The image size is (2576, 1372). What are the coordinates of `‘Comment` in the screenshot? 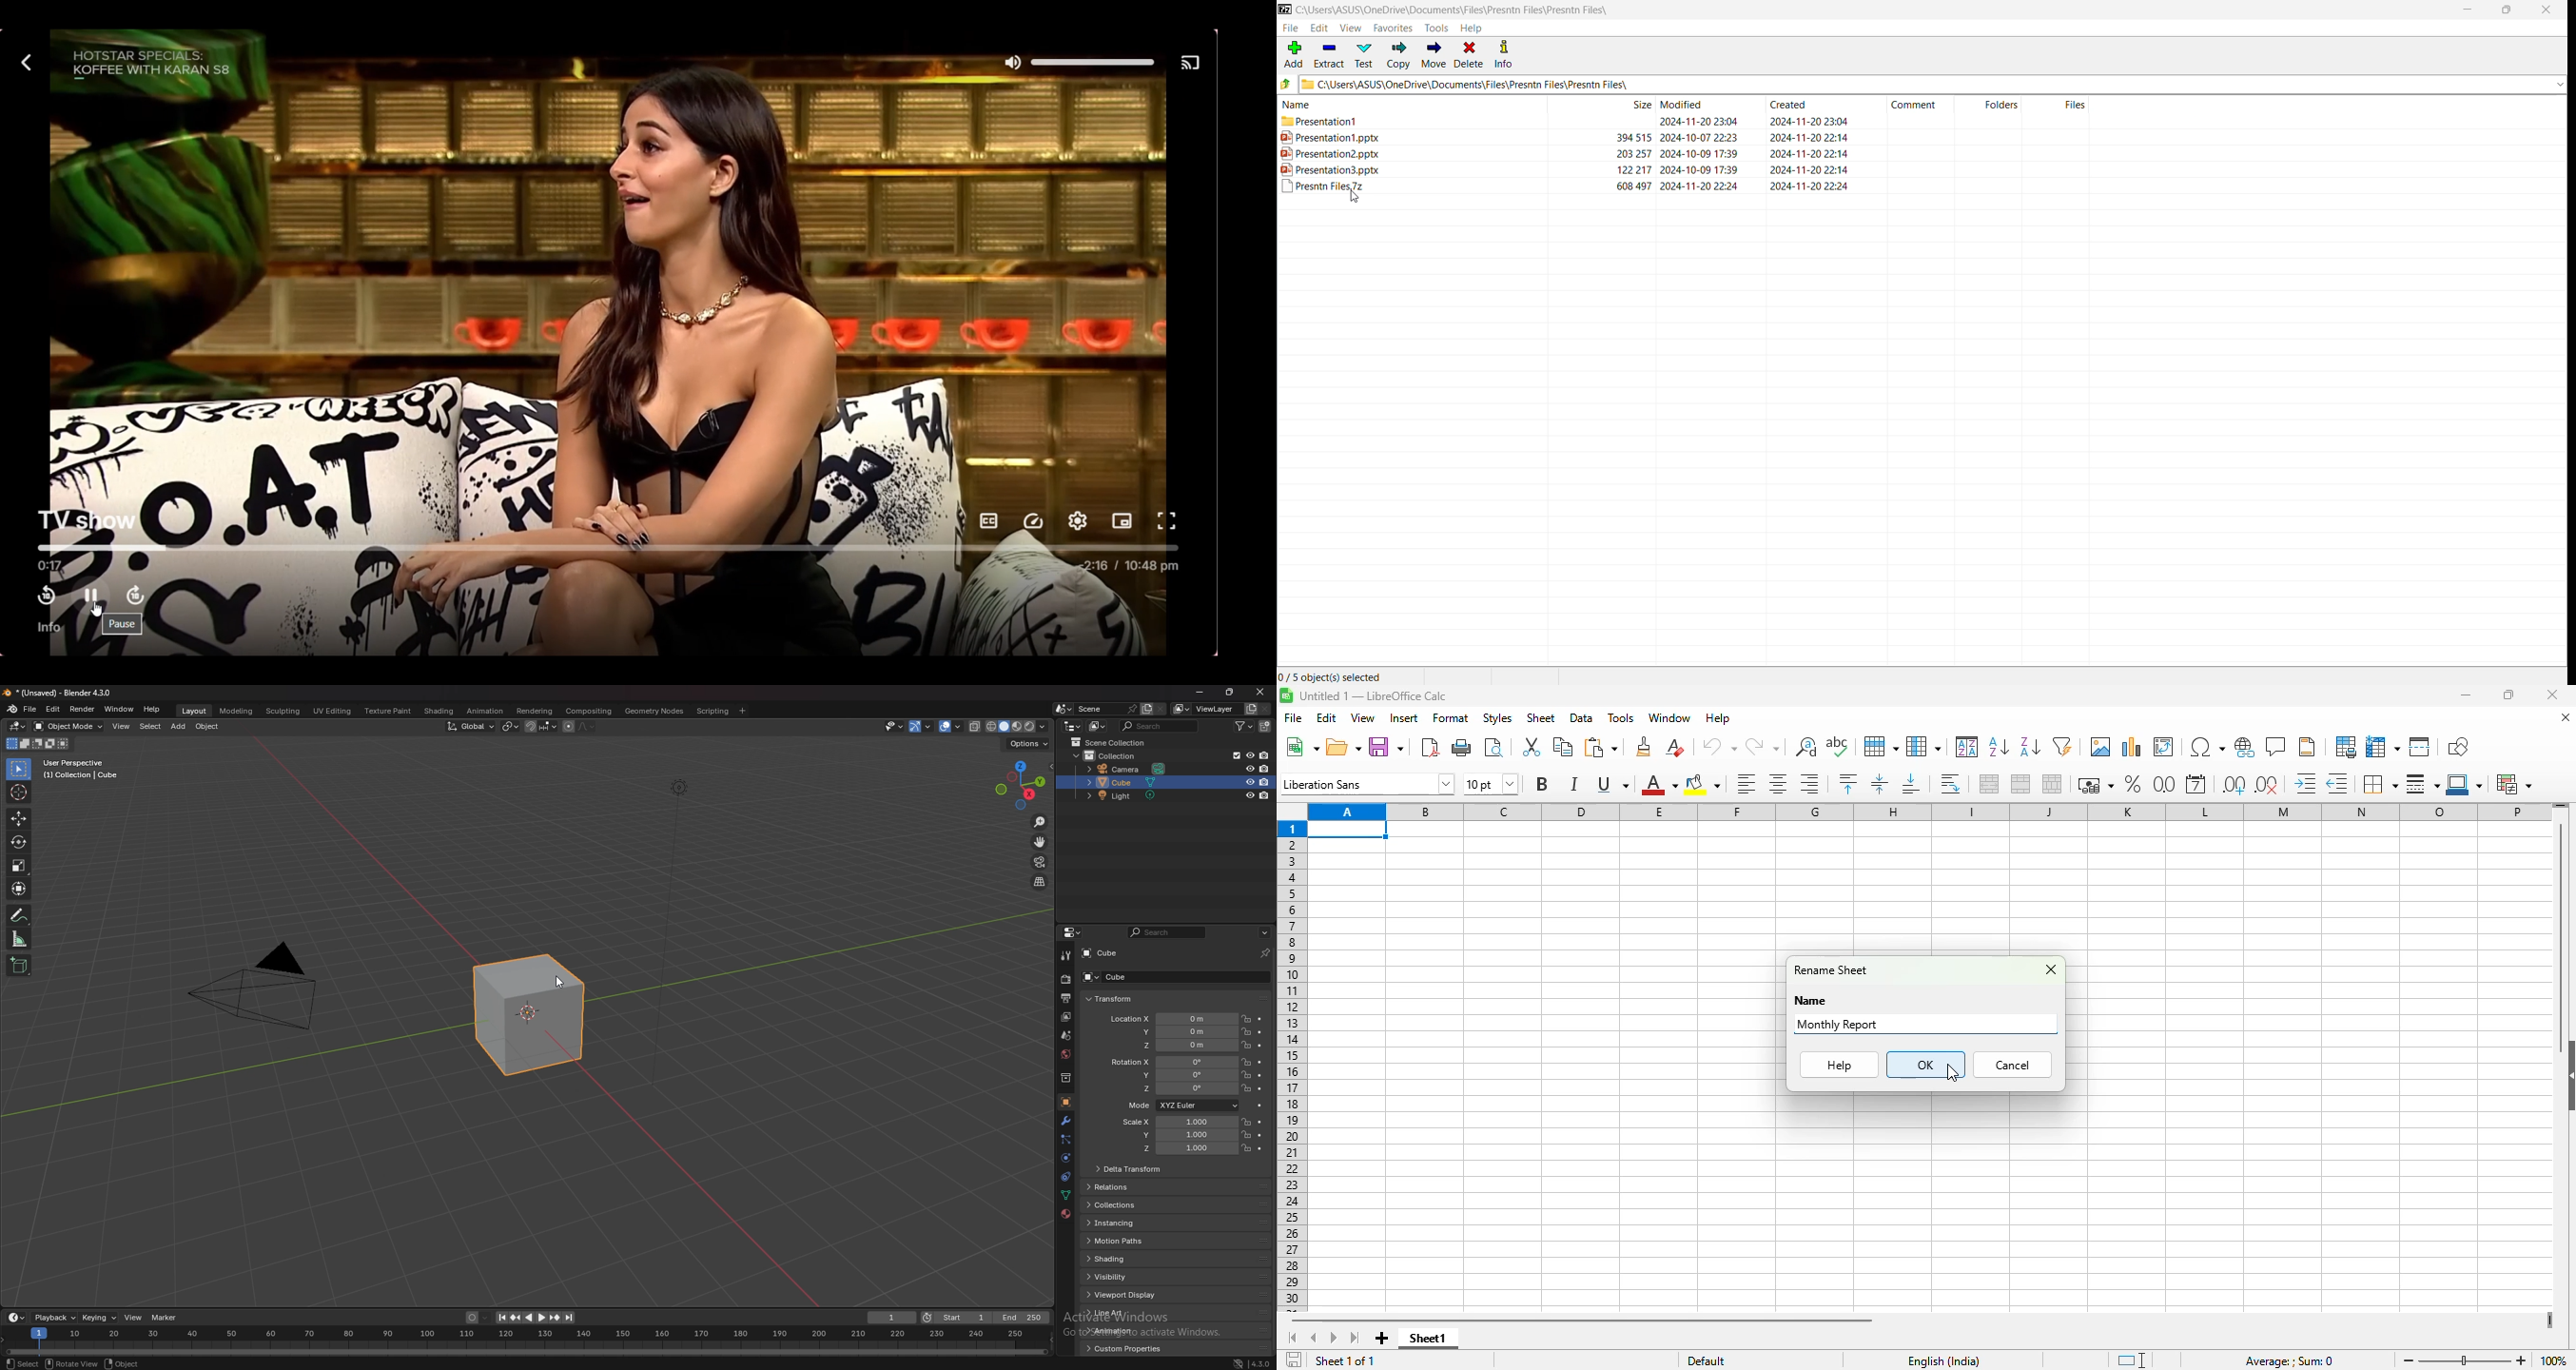 It's located at (1916, 106).